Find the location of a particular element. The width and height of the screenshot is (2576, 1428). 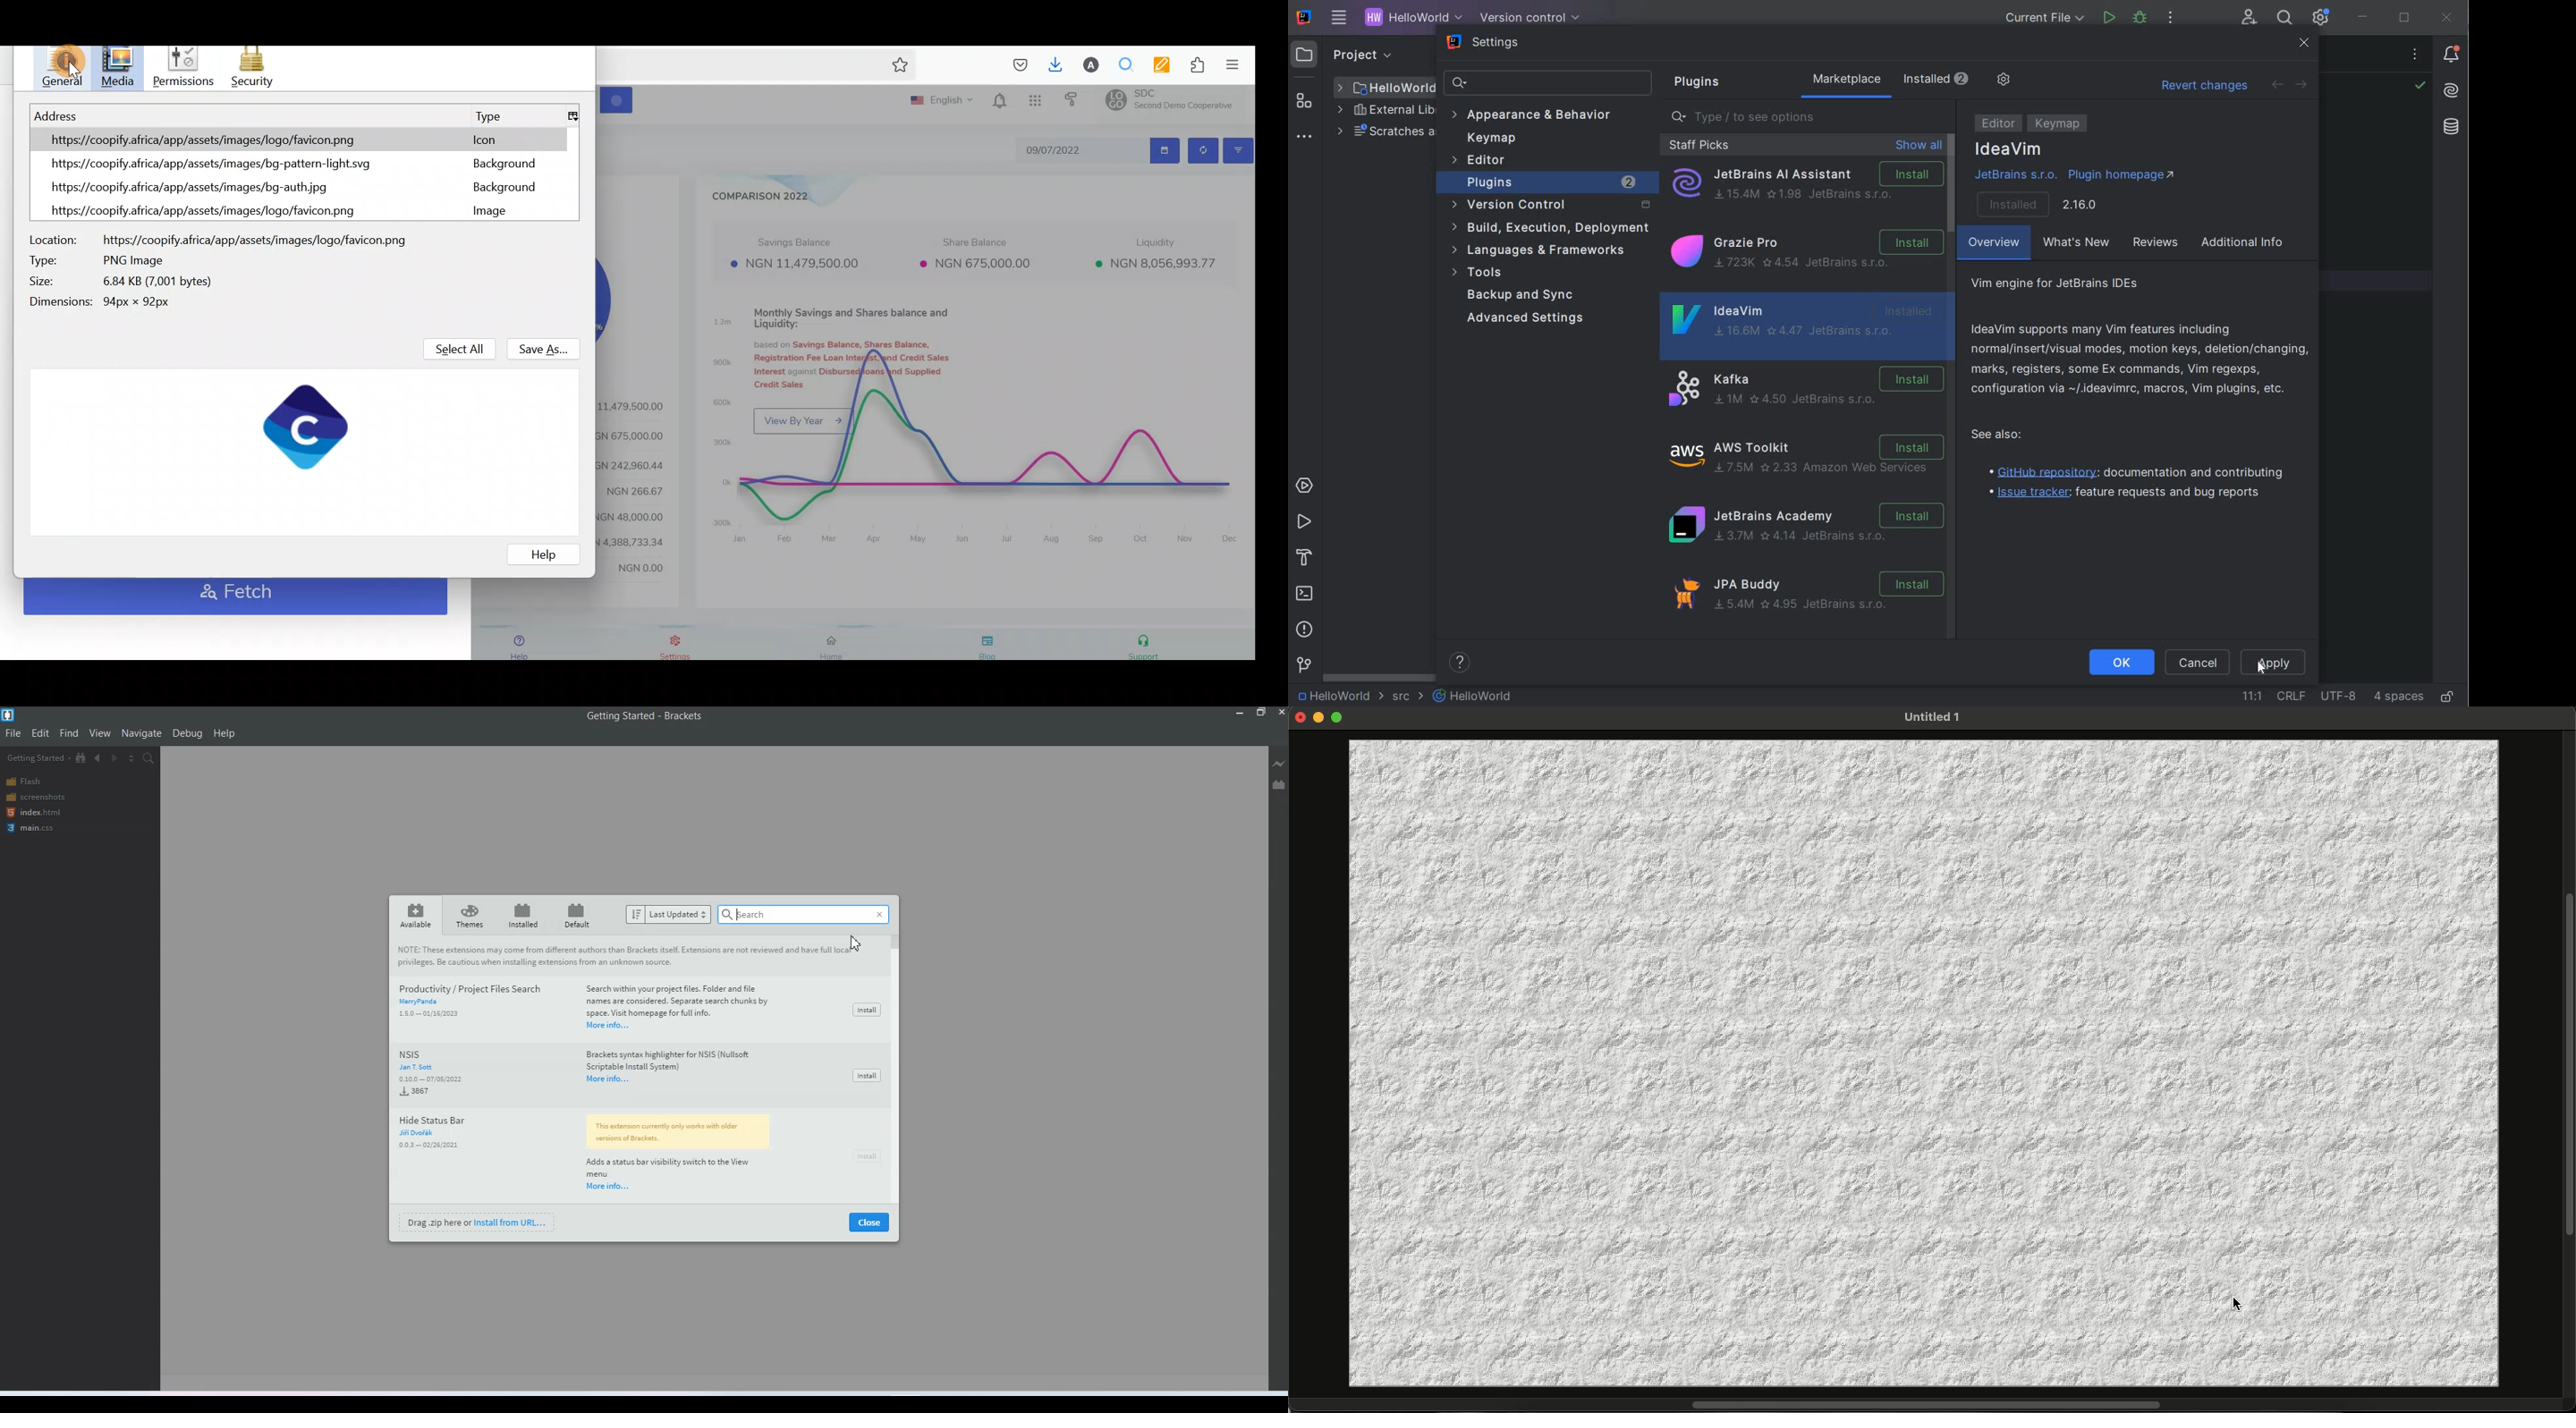

Adds a status bar visibility switch in the View menu is located at coordinates (674, 1167).